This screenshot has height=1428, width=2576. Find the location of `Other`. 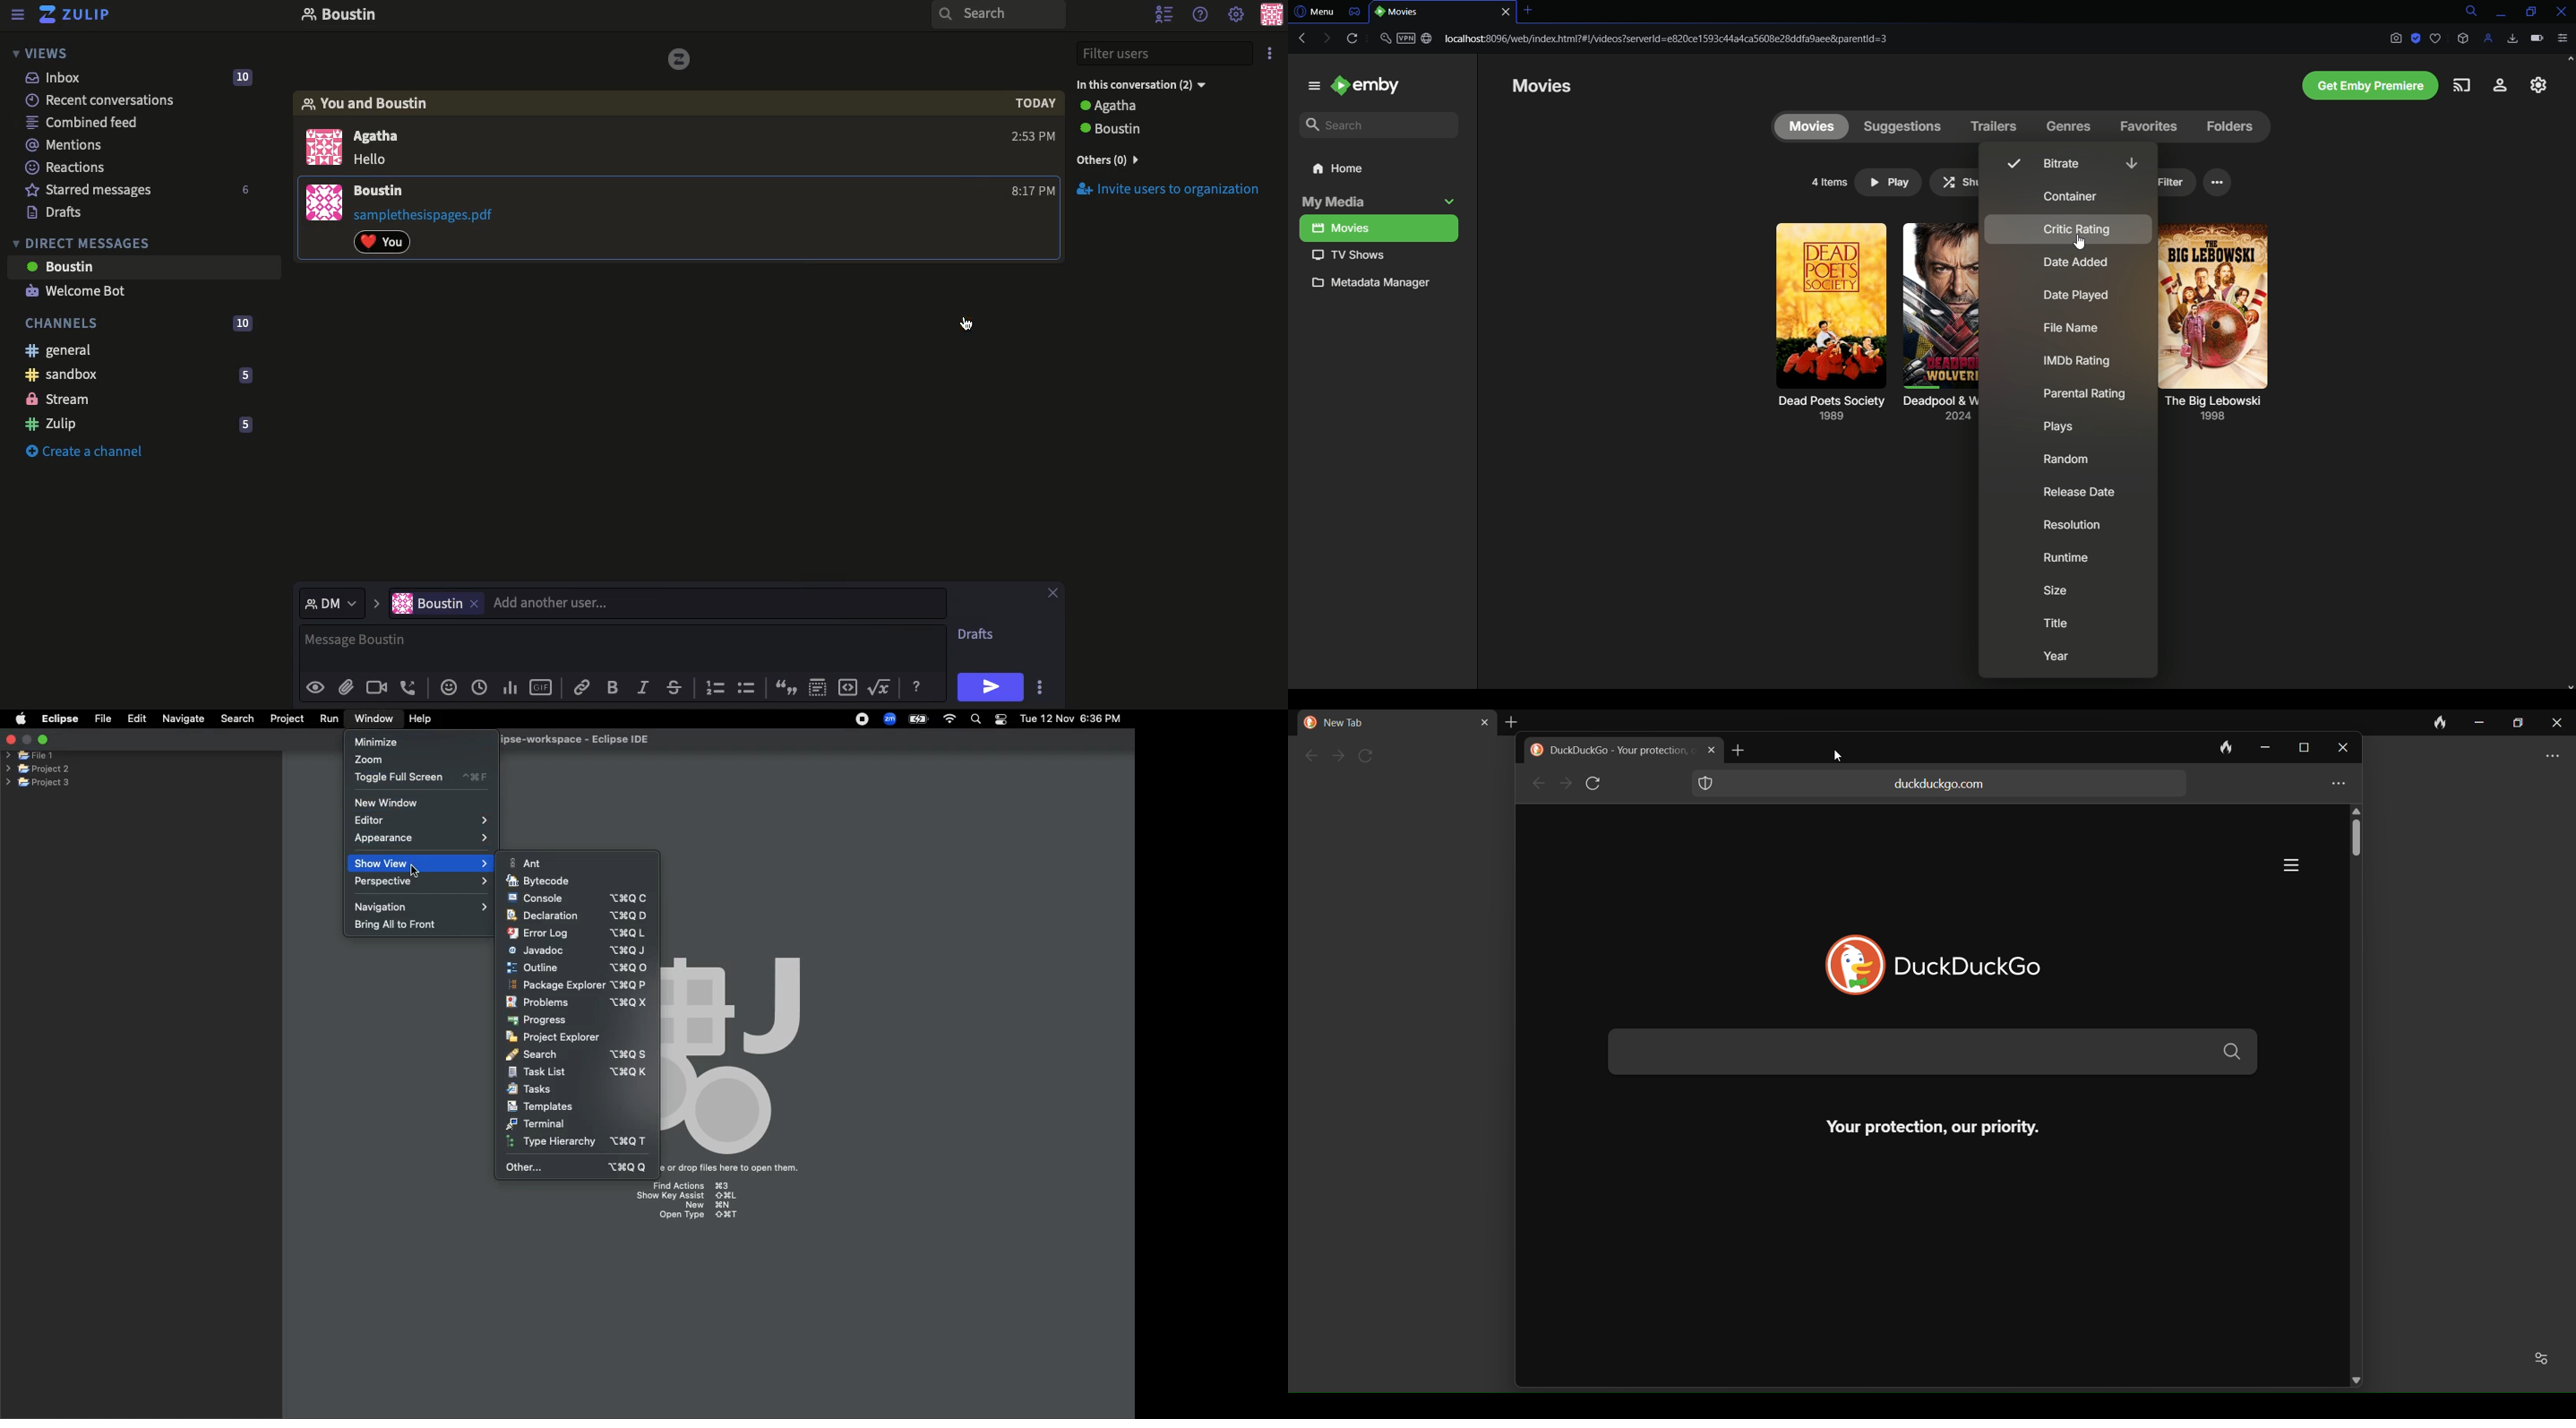

Other is located at coordinates (579, 1167).